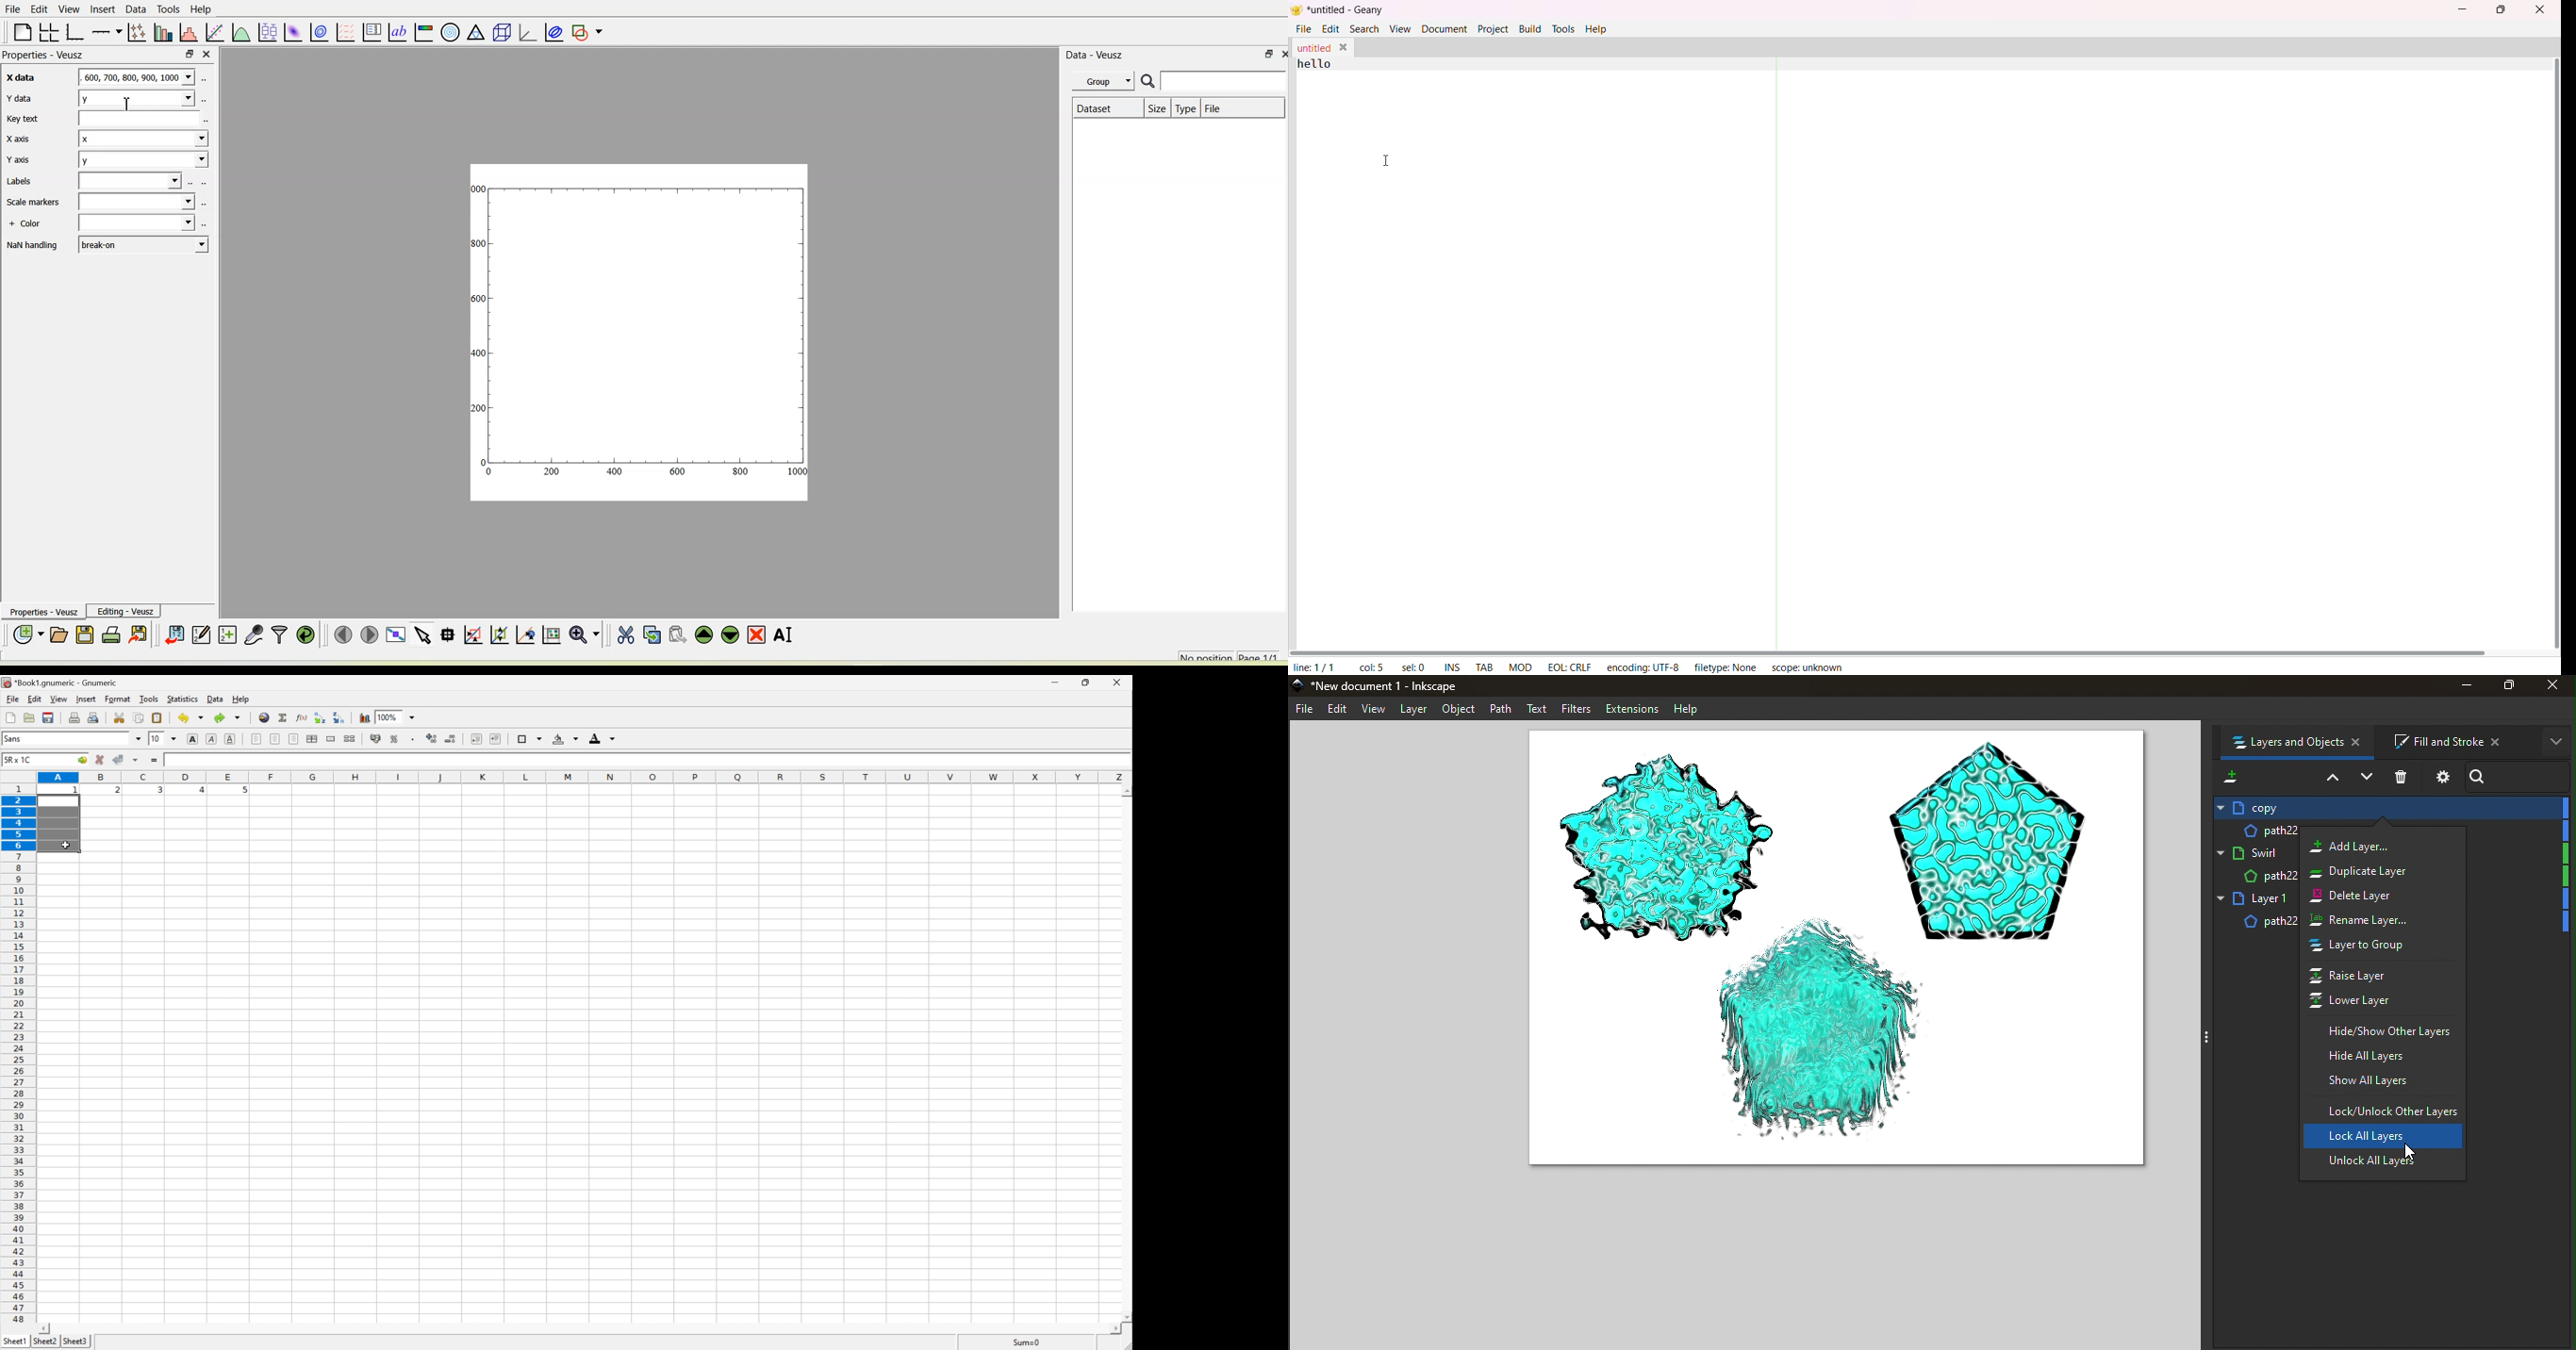 The width and height of the screenshot is (2576, 1372). Describe the element at coordinates (494, 739) in the screenshot. I see `increase indent` at that location.